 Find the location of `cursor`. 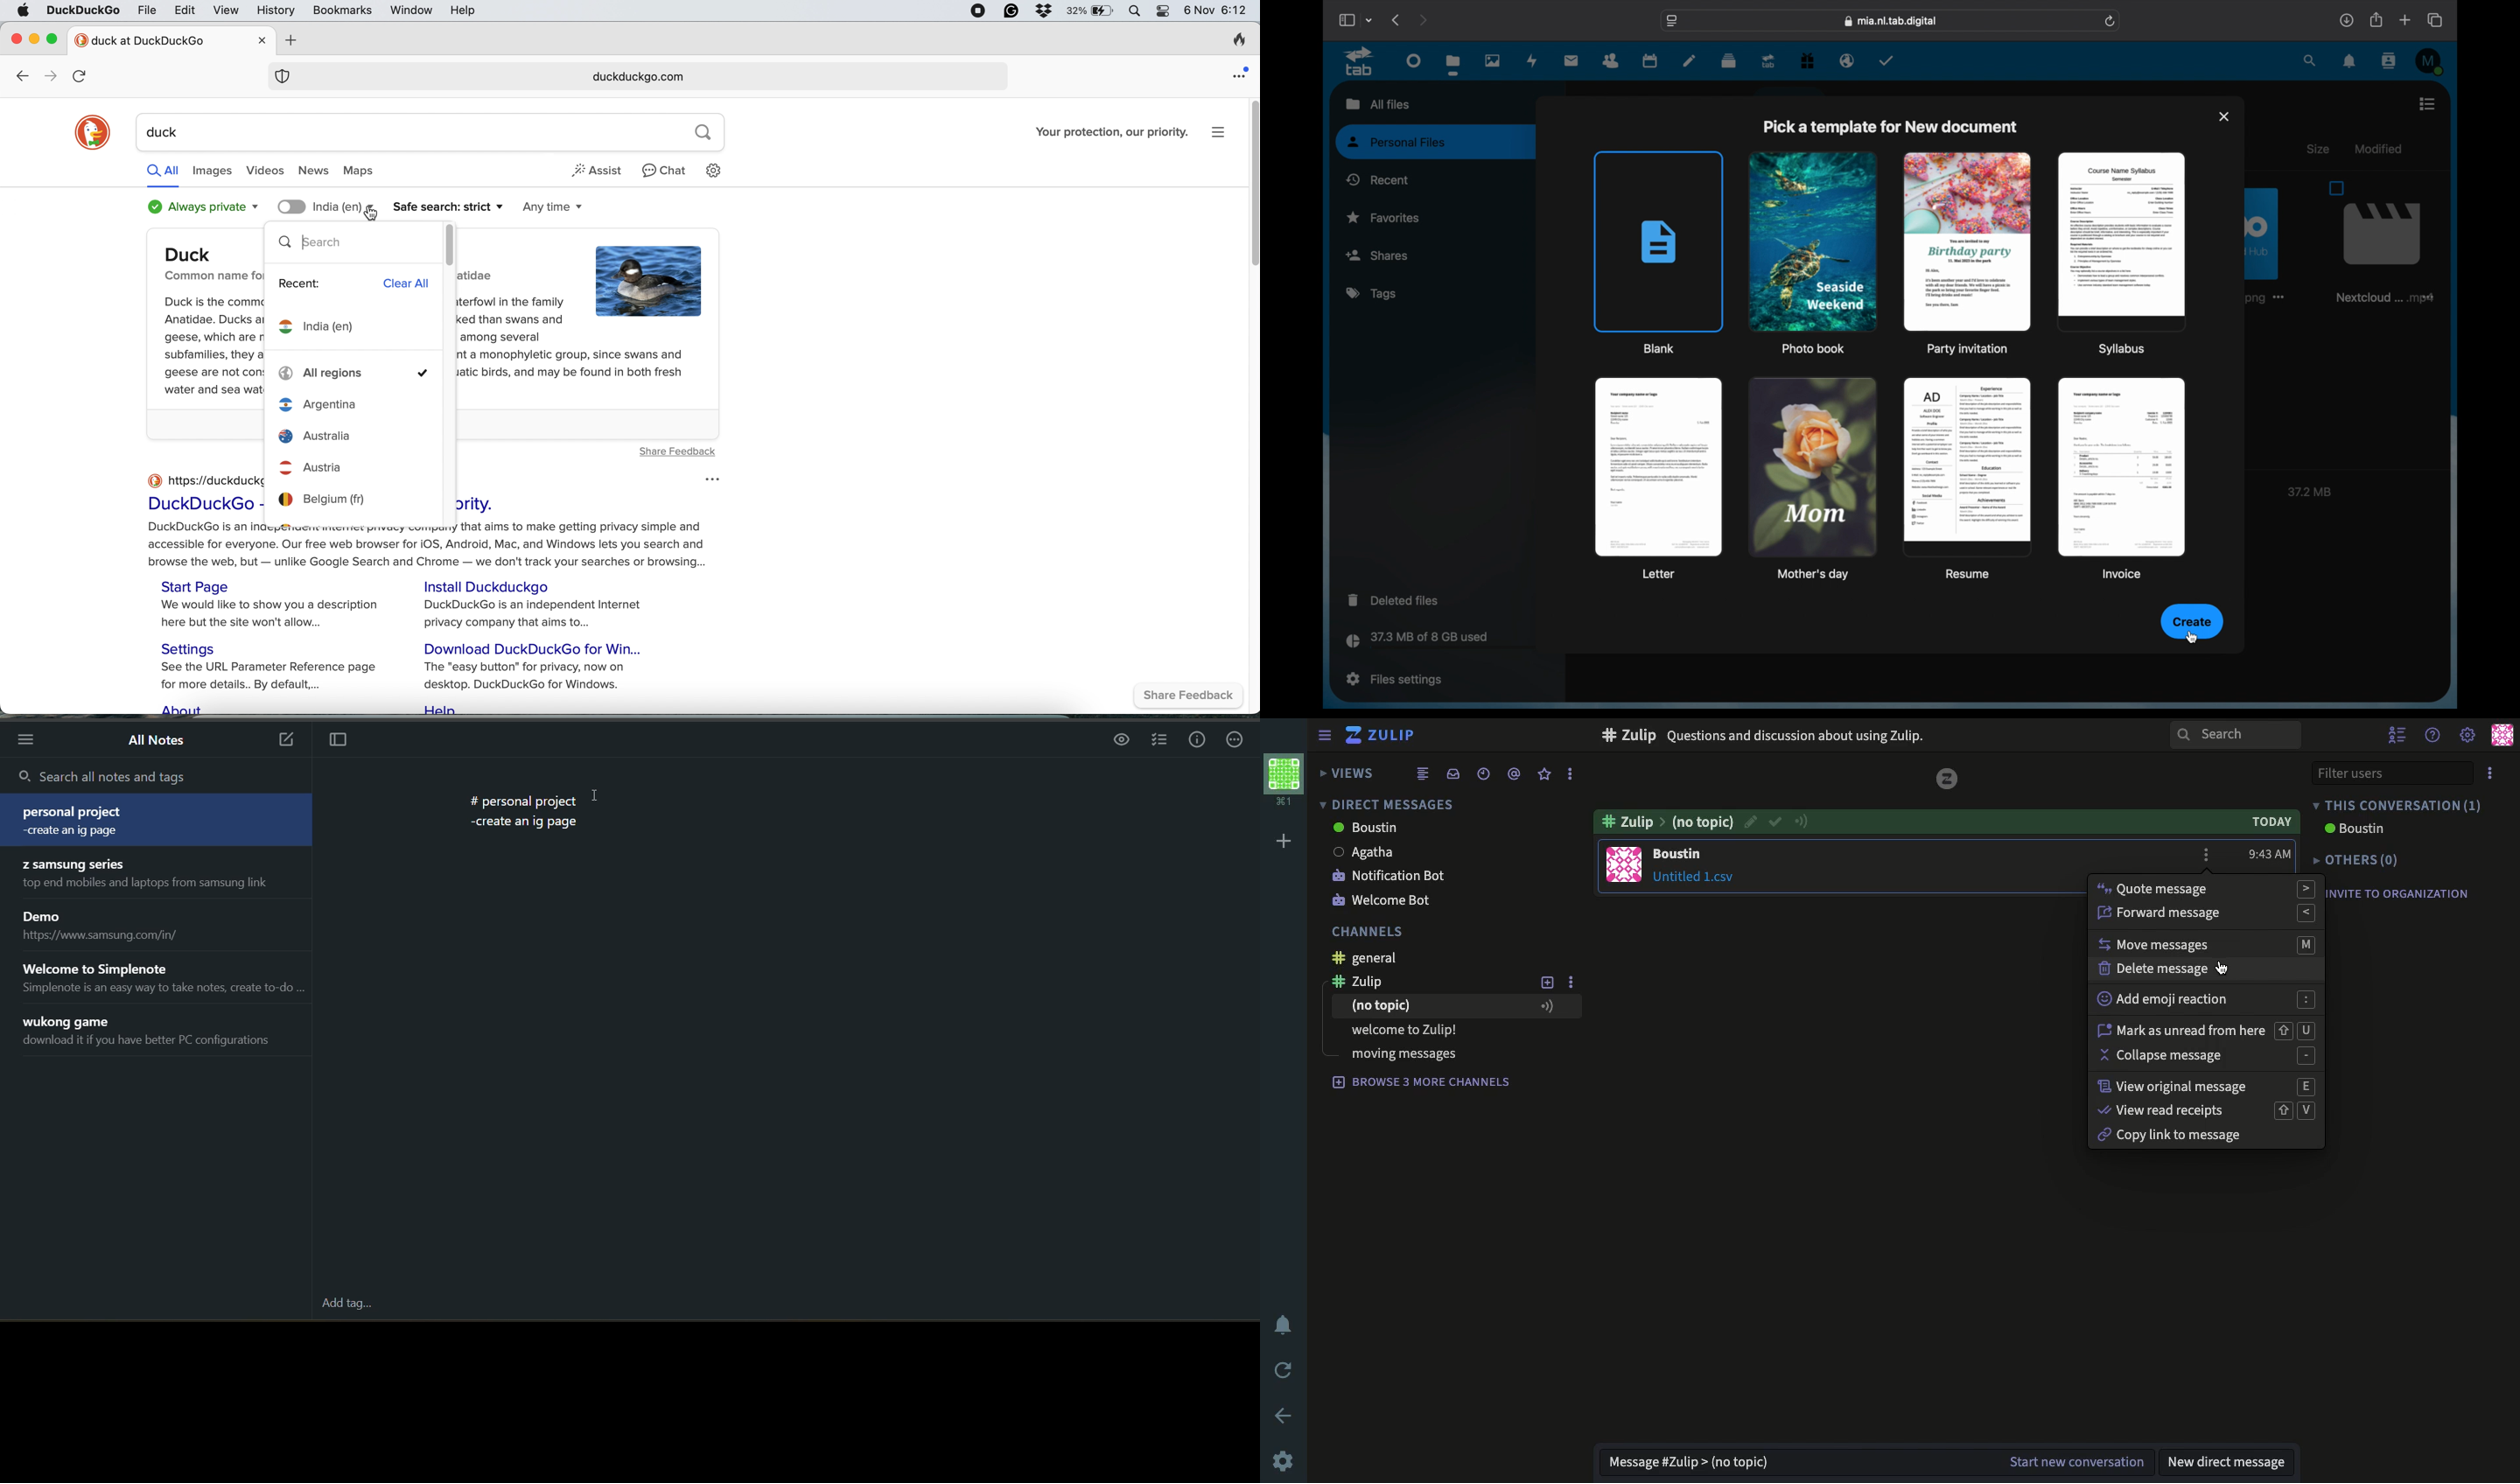

cursor is located at coordinates (2224, 971).